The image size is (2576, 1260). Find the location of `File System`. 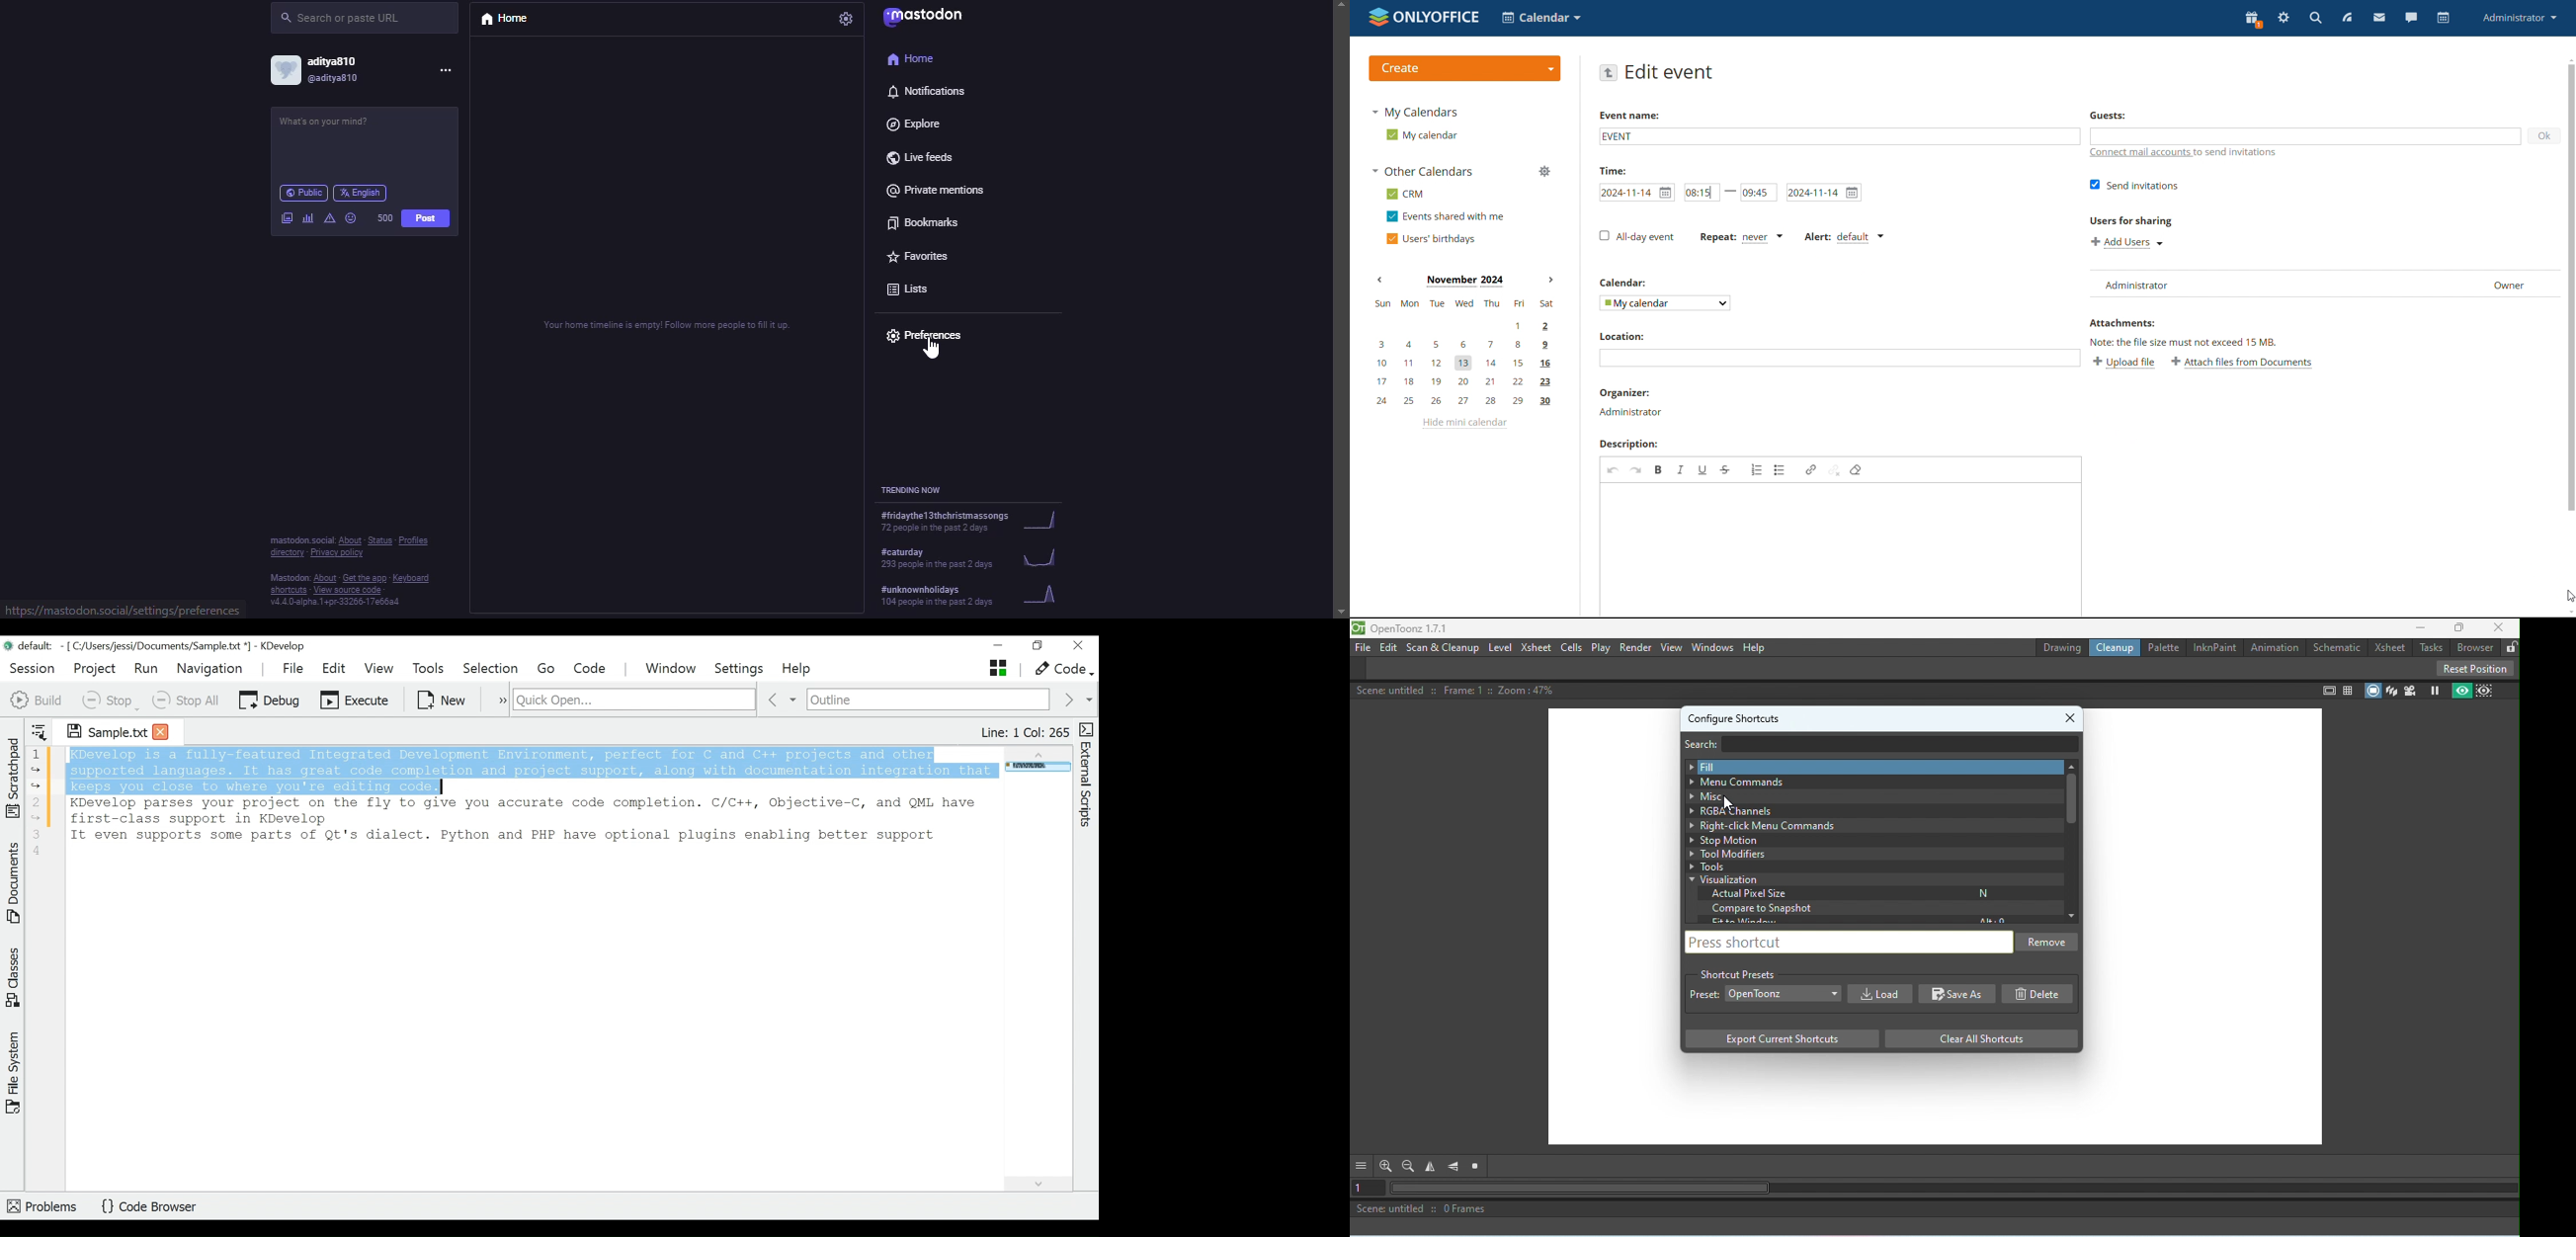

File System is located at coordinates (13, 1071).